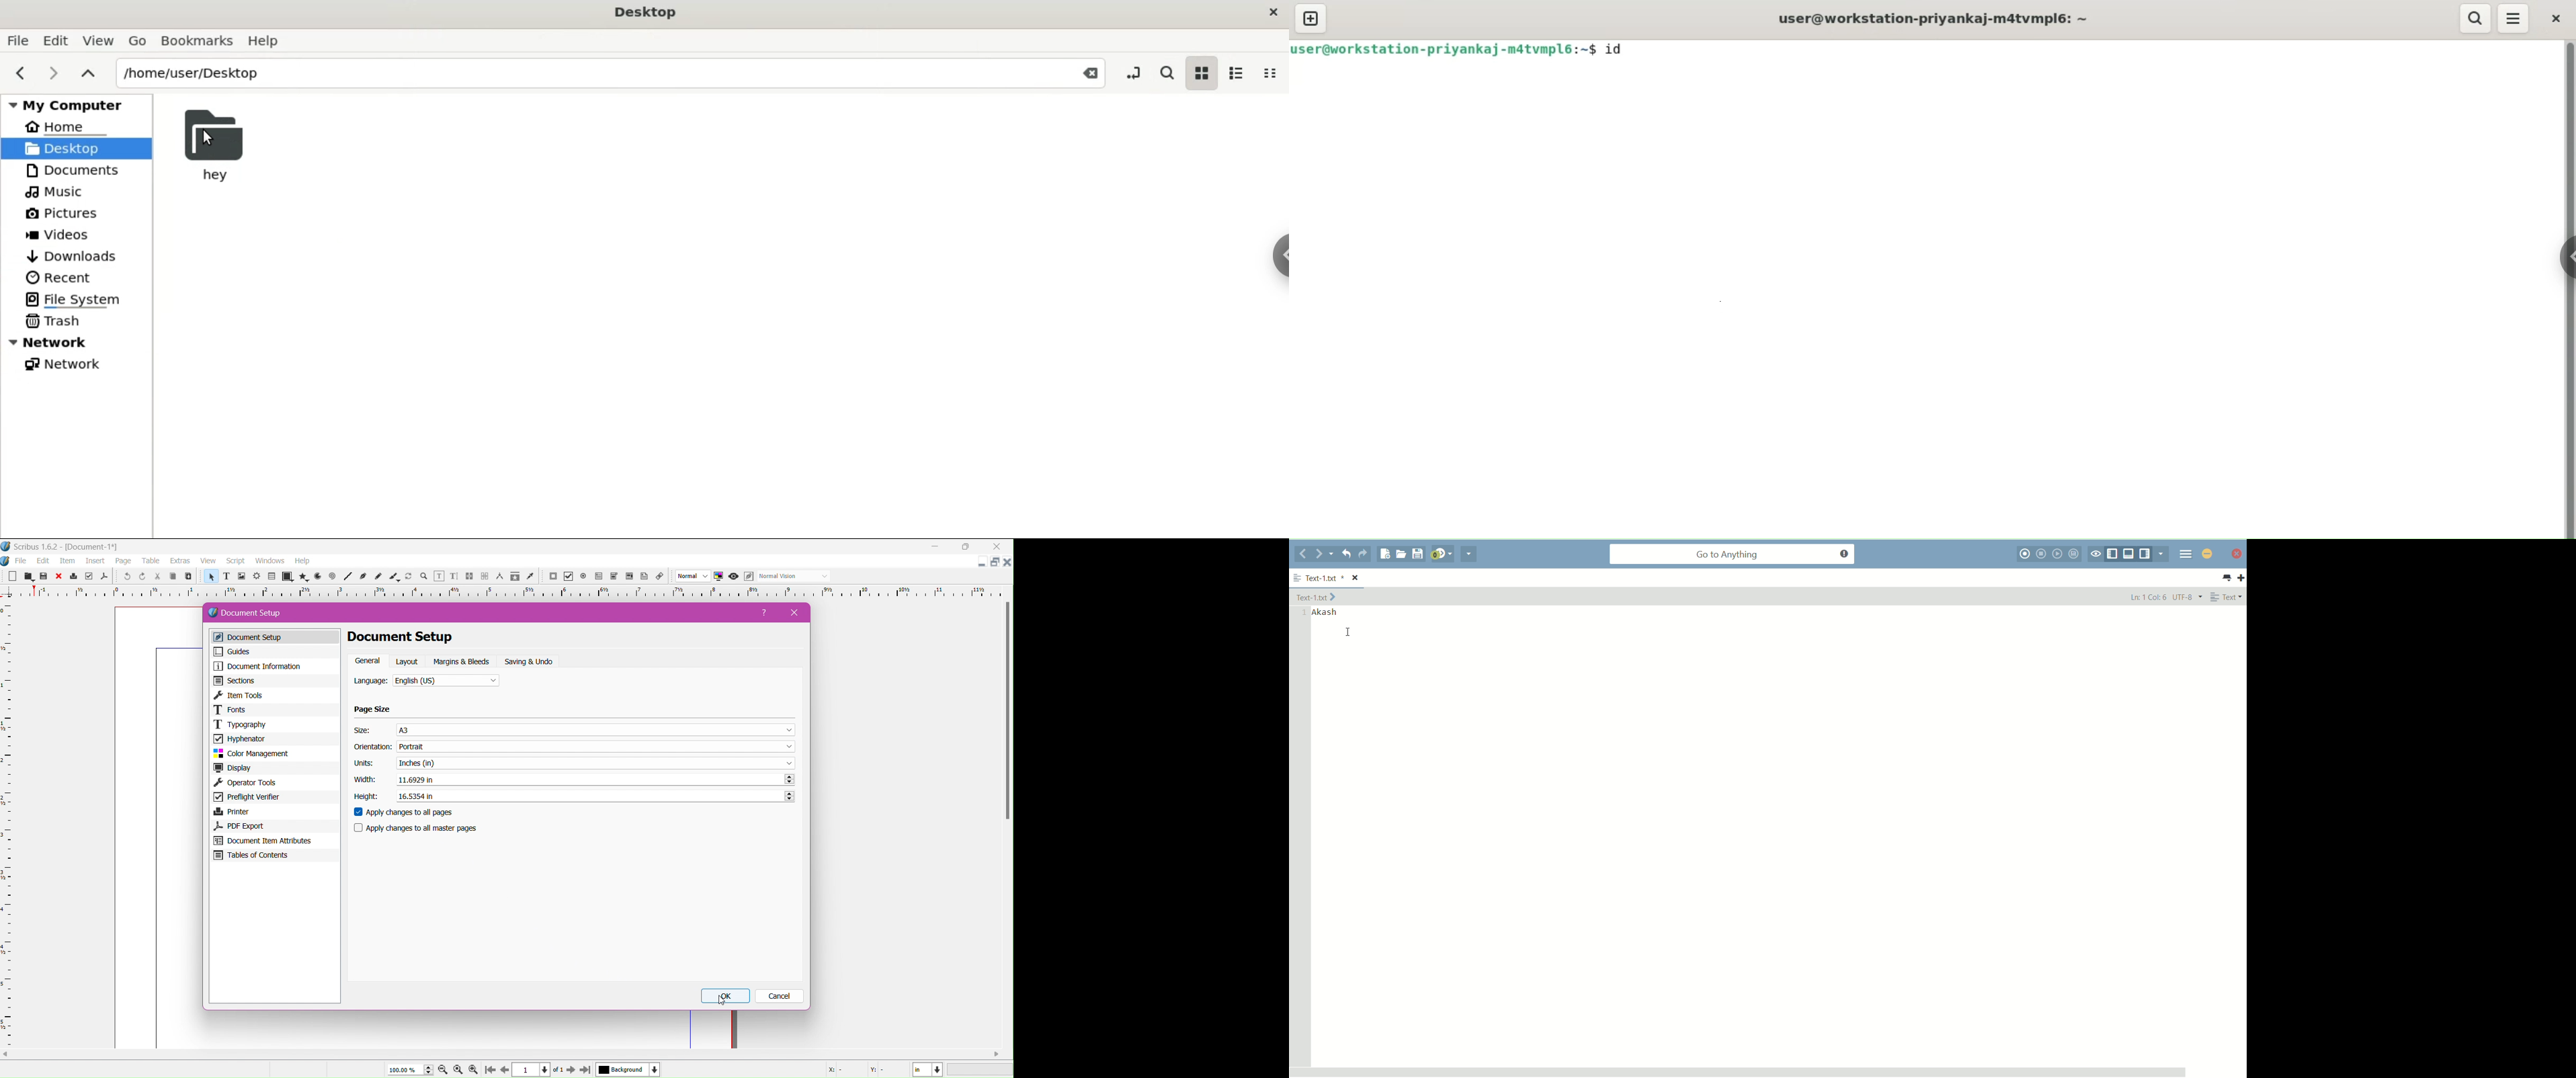 Image resolution: width=2576 pixels, height=1092 pixels. What do you see at coordinates (181, 561) in the screenshot?
I see `extras menu` at bounding box center [181, 561].